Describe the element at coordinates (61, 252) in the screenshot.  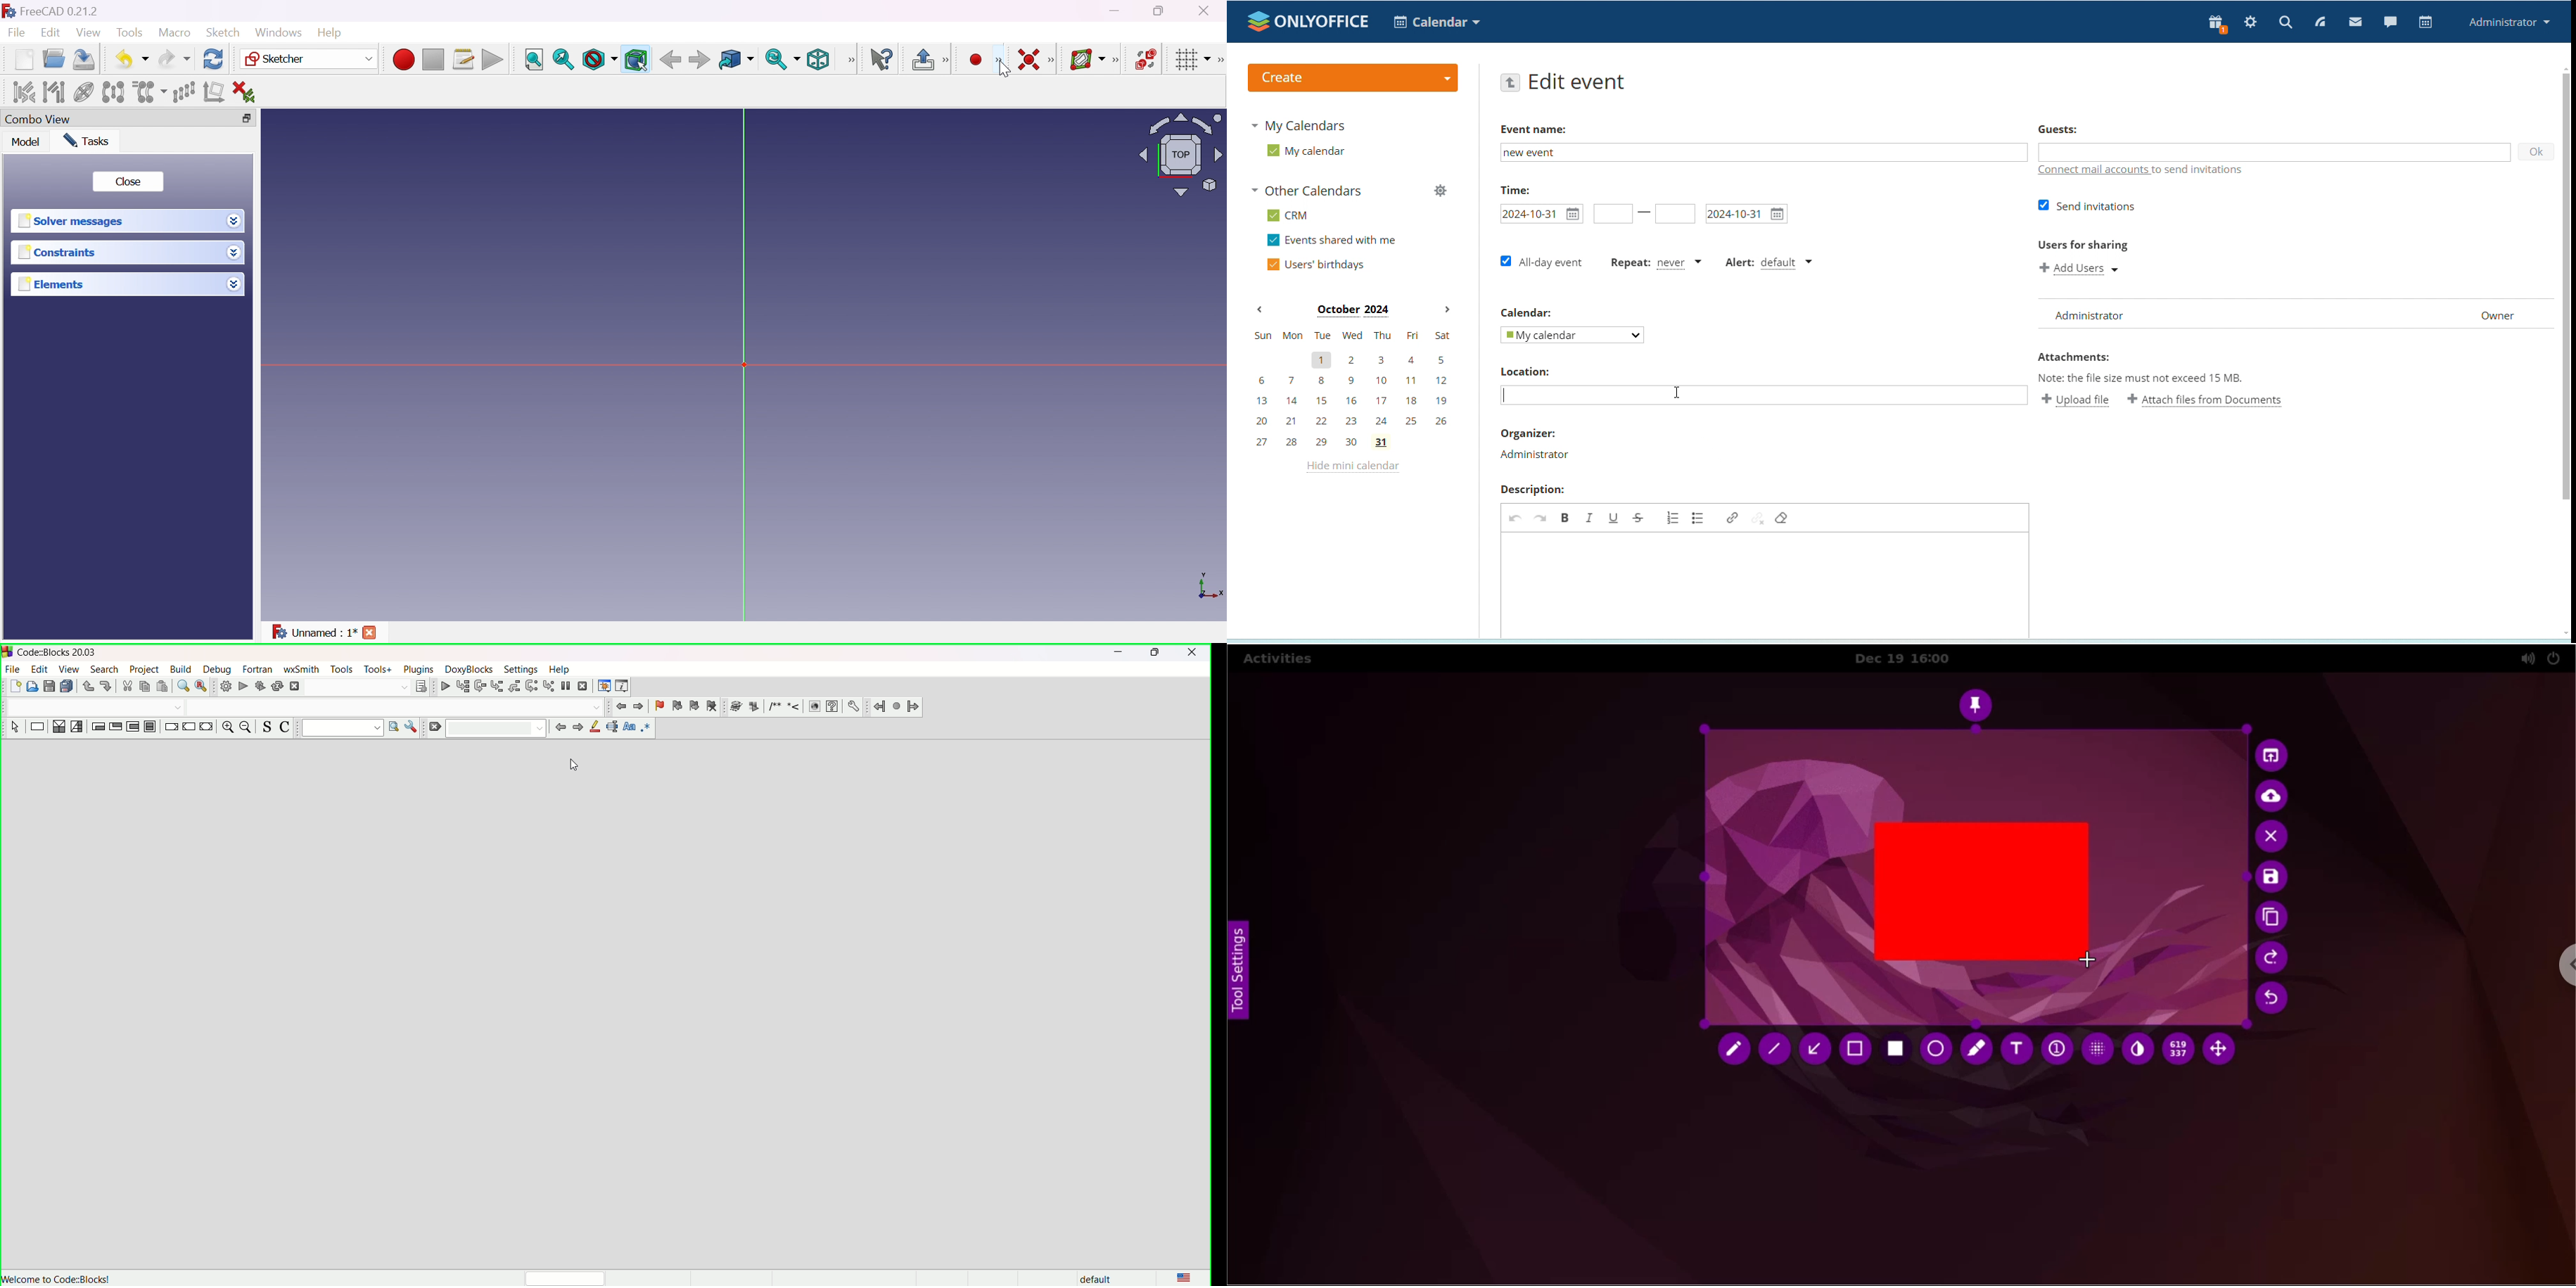
I see `Constraints` at that location.